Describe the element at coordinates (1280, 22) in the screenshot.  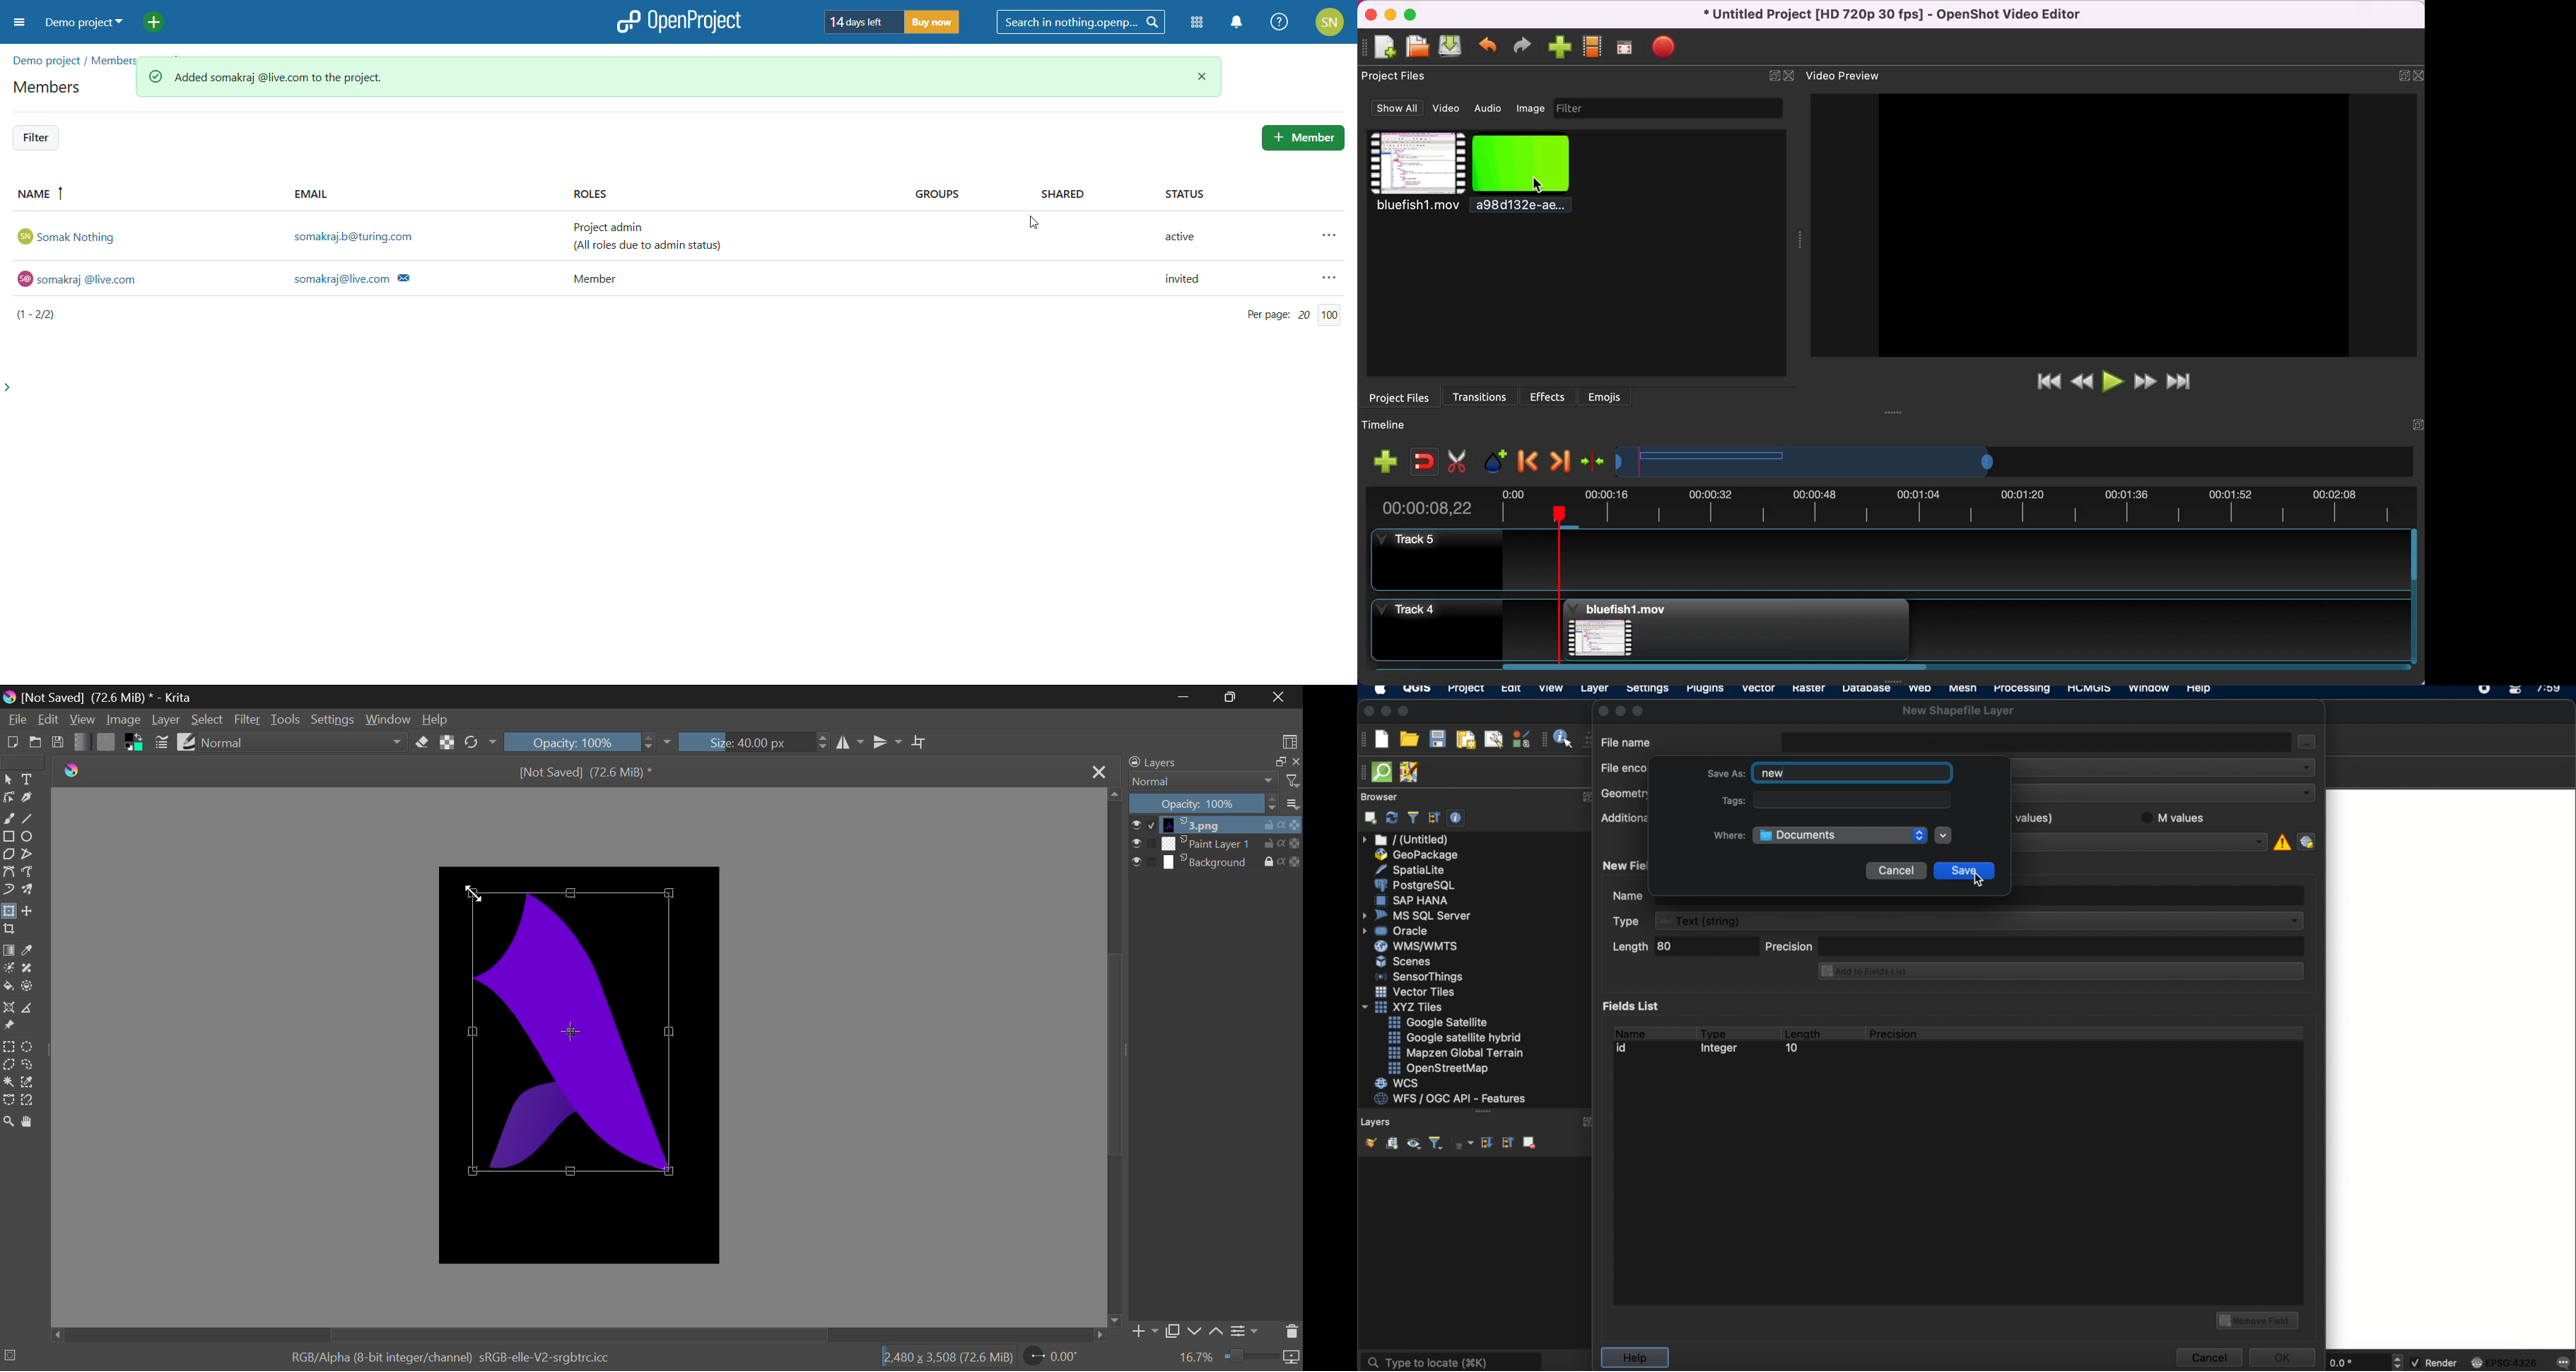
I see `help` at that location.